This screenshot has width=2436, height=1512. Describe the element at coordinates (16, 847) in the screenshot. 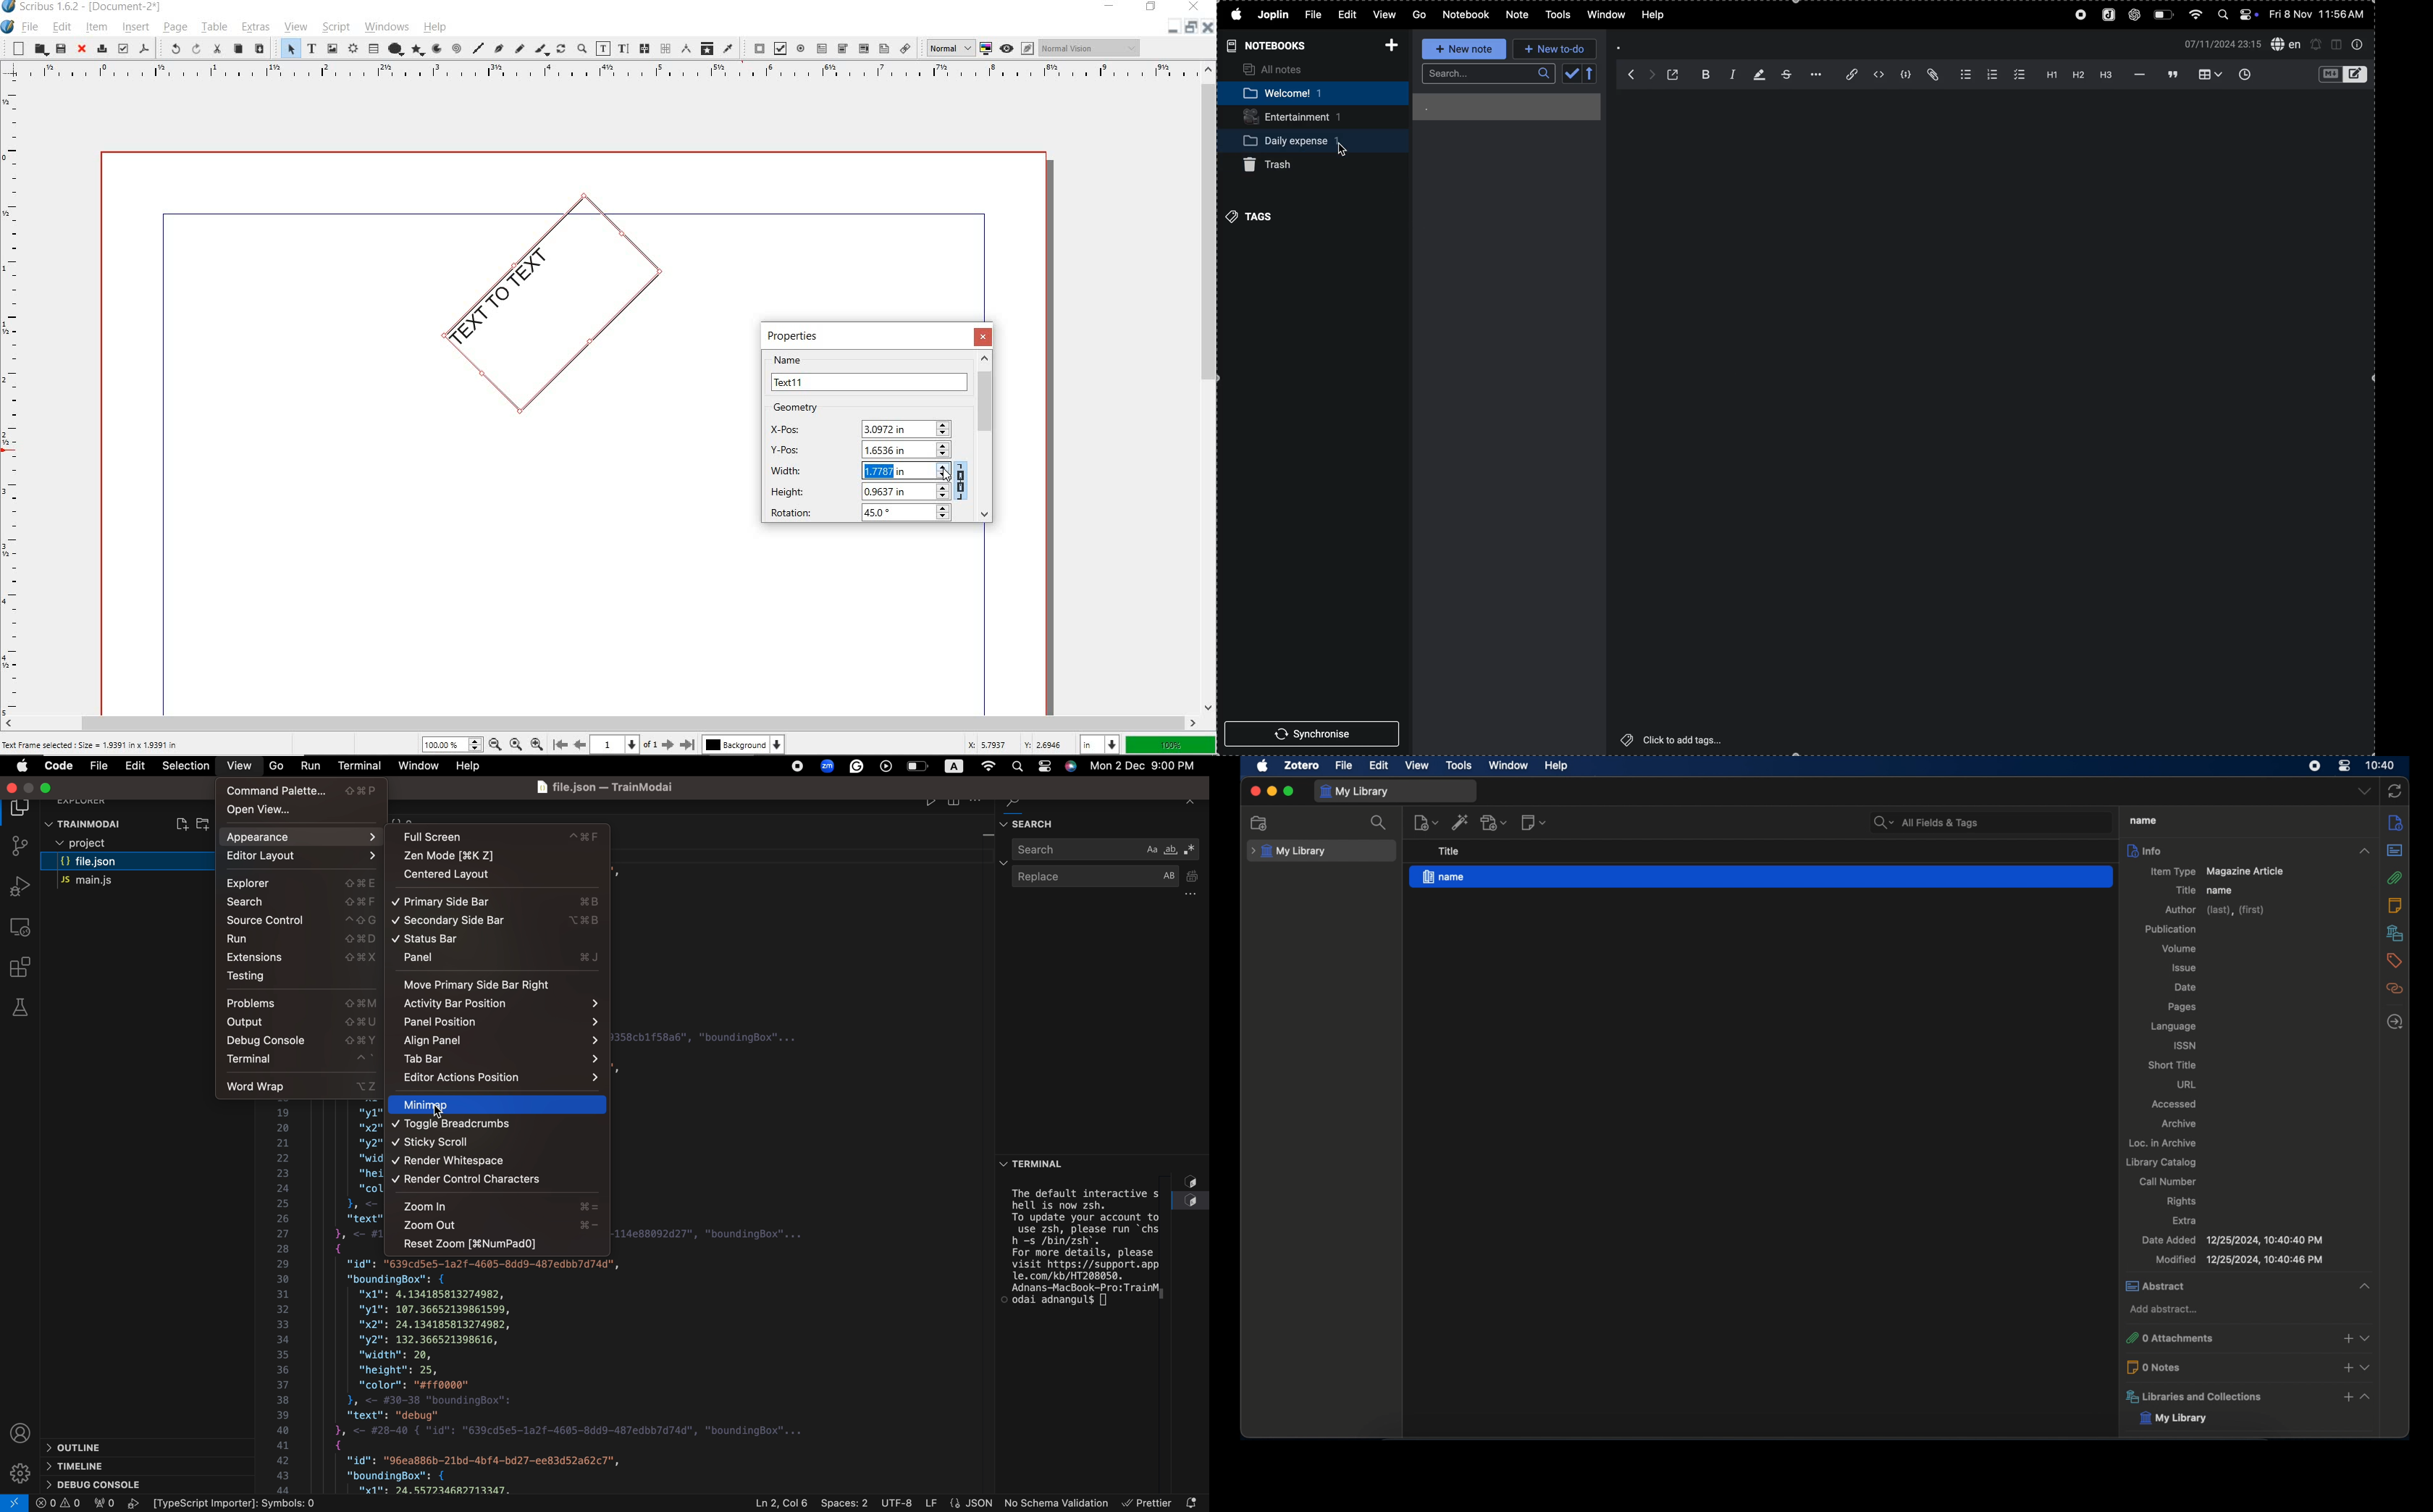

I see `git` at that location.